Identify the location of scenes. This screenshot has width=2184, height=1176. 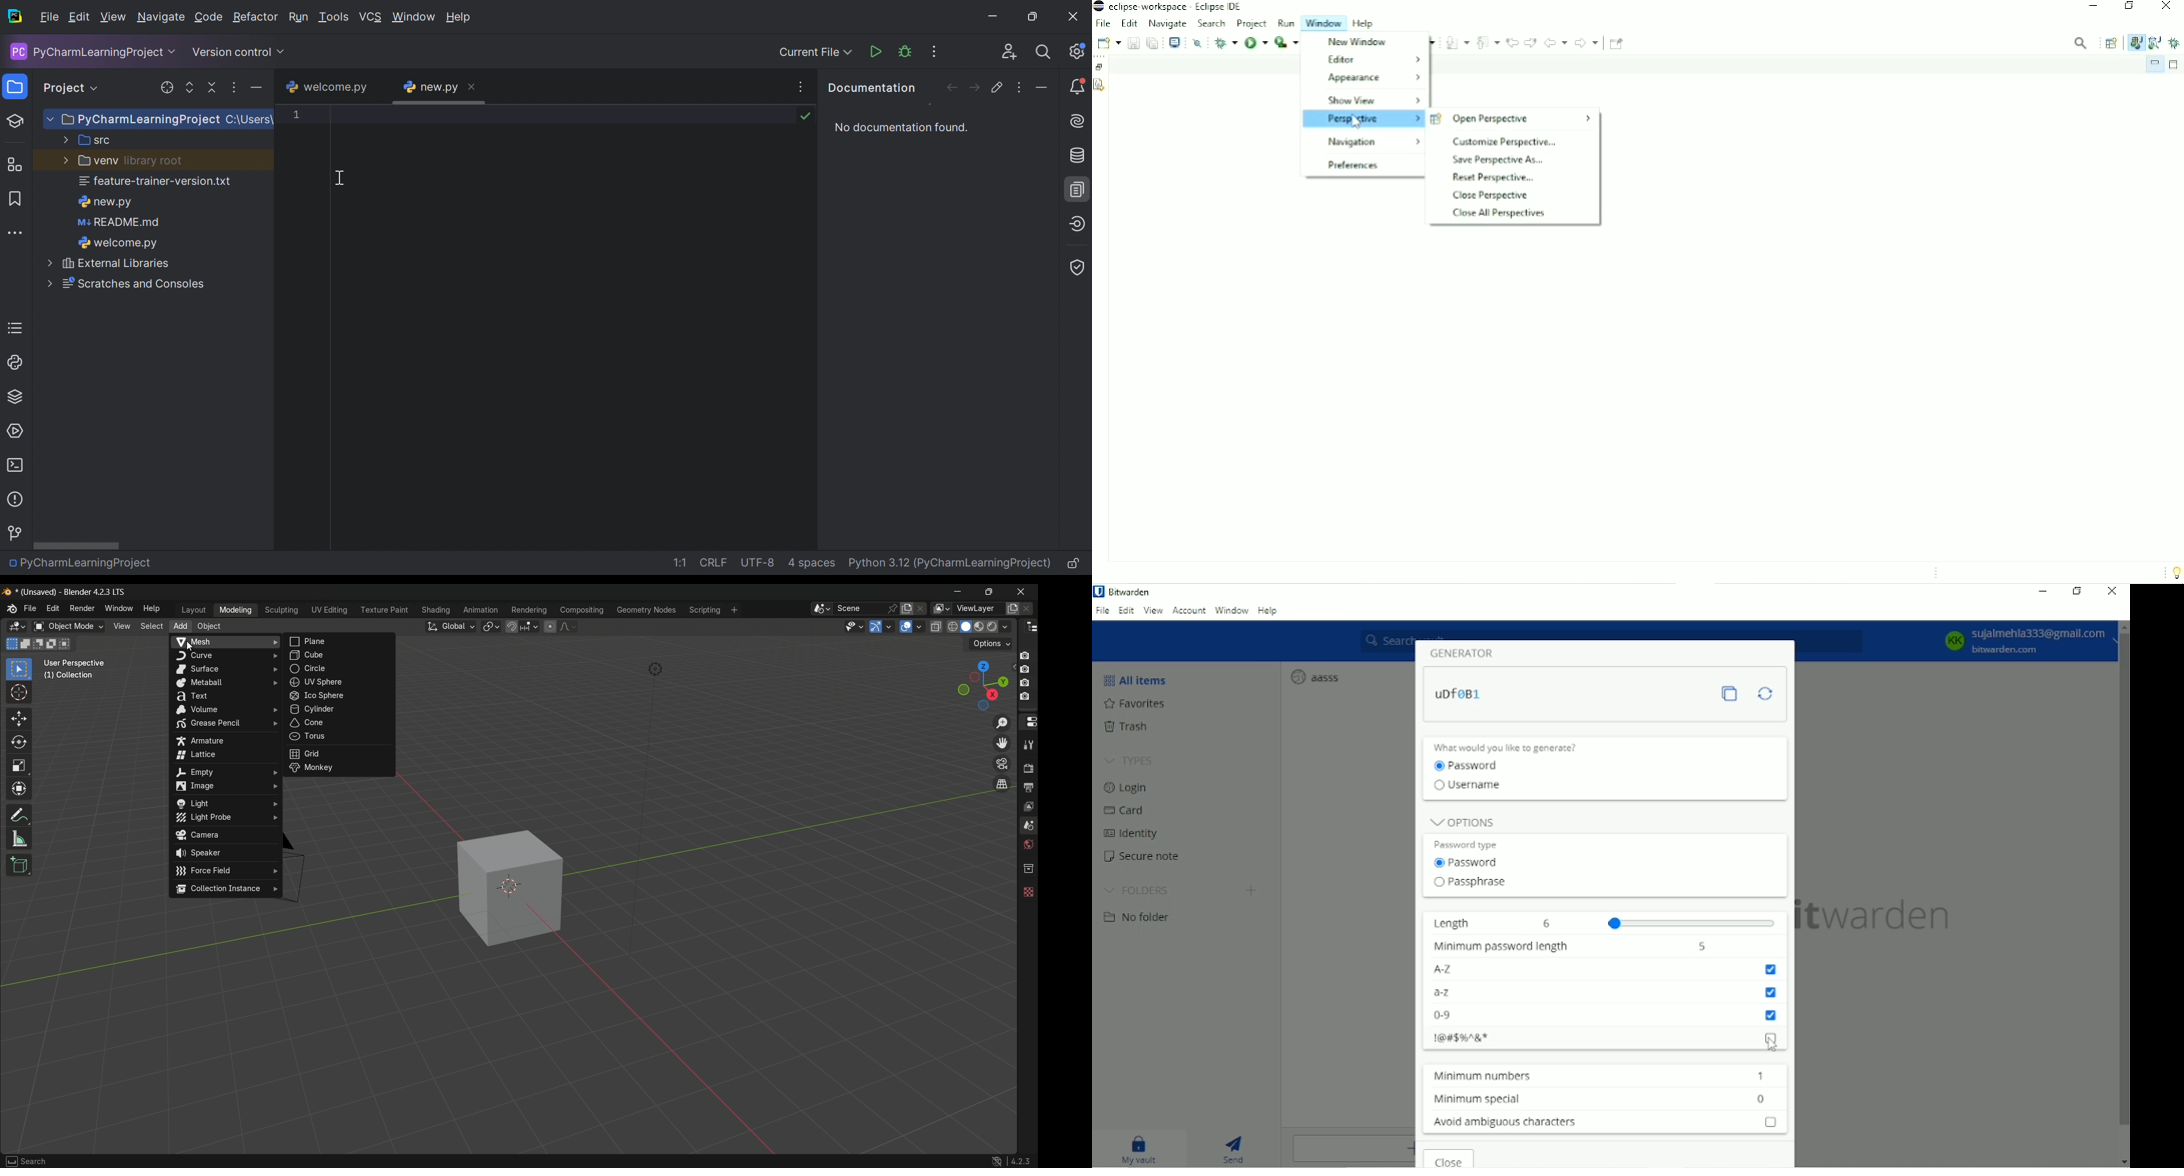
(1028, 825).